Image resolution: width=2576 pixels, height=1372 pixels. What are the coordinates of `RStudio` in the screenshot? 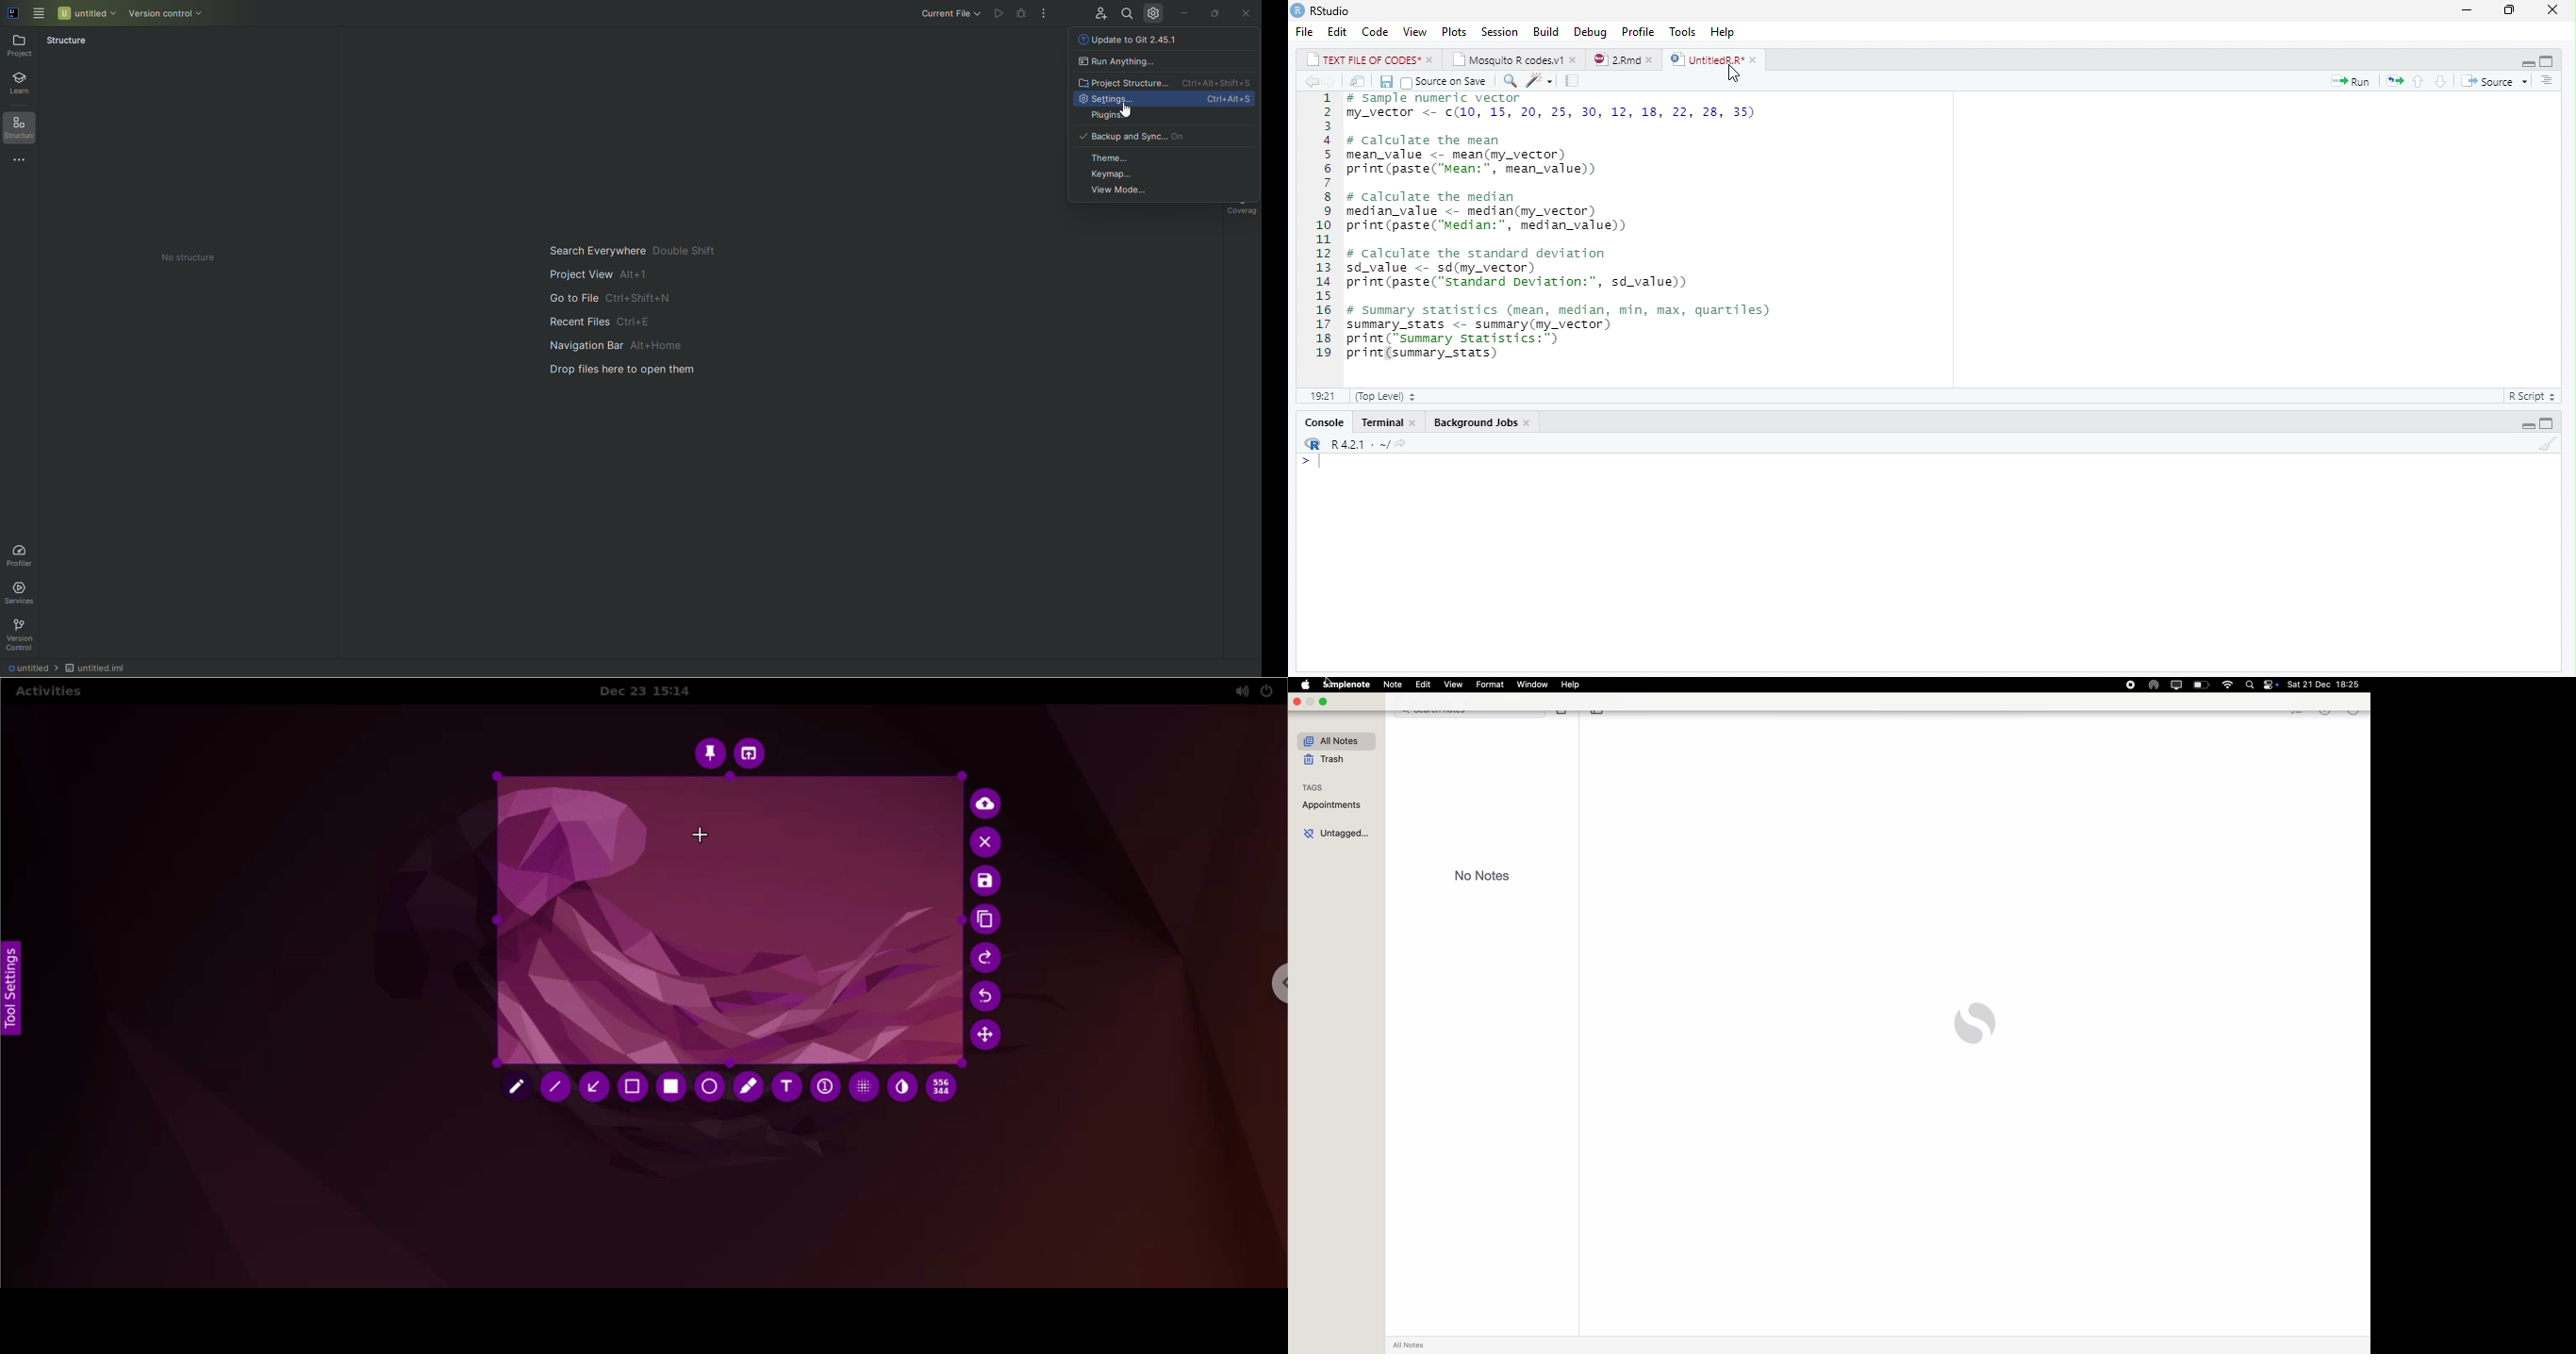 It's located at (1332, 11).